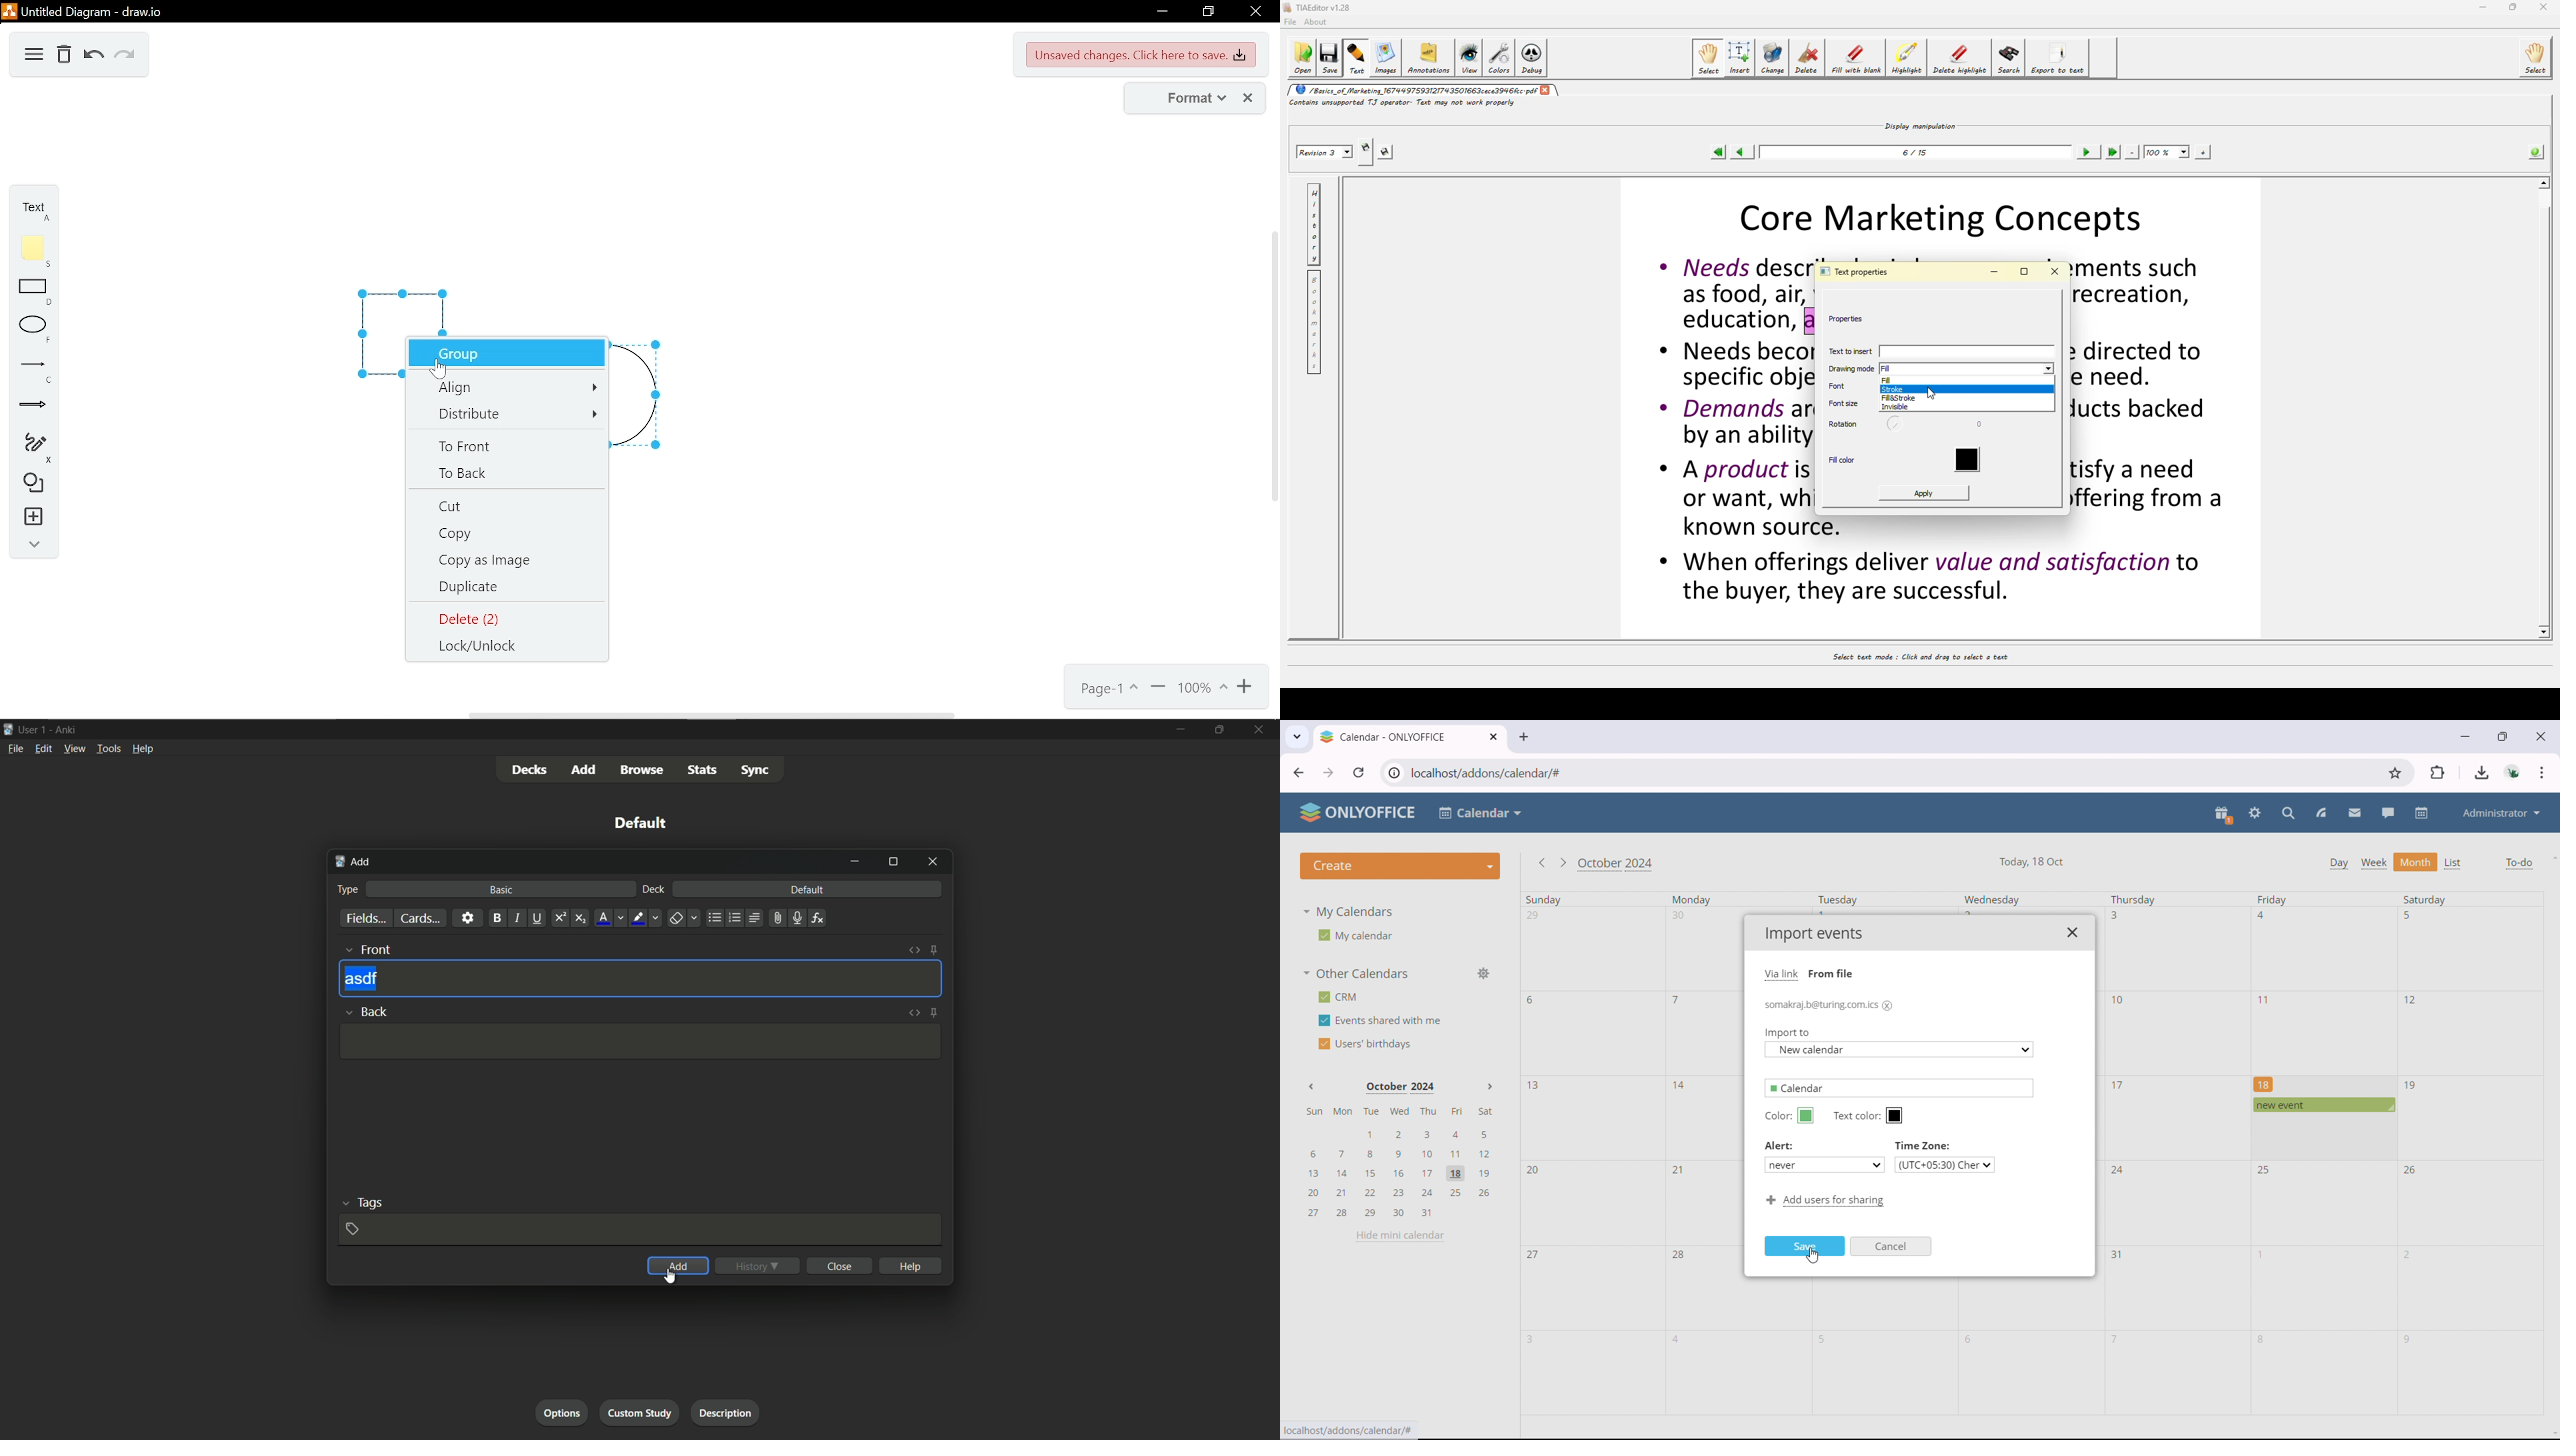  Describe the element at coordinates (28, 518) in the screenshot. I see `insert` at that location.